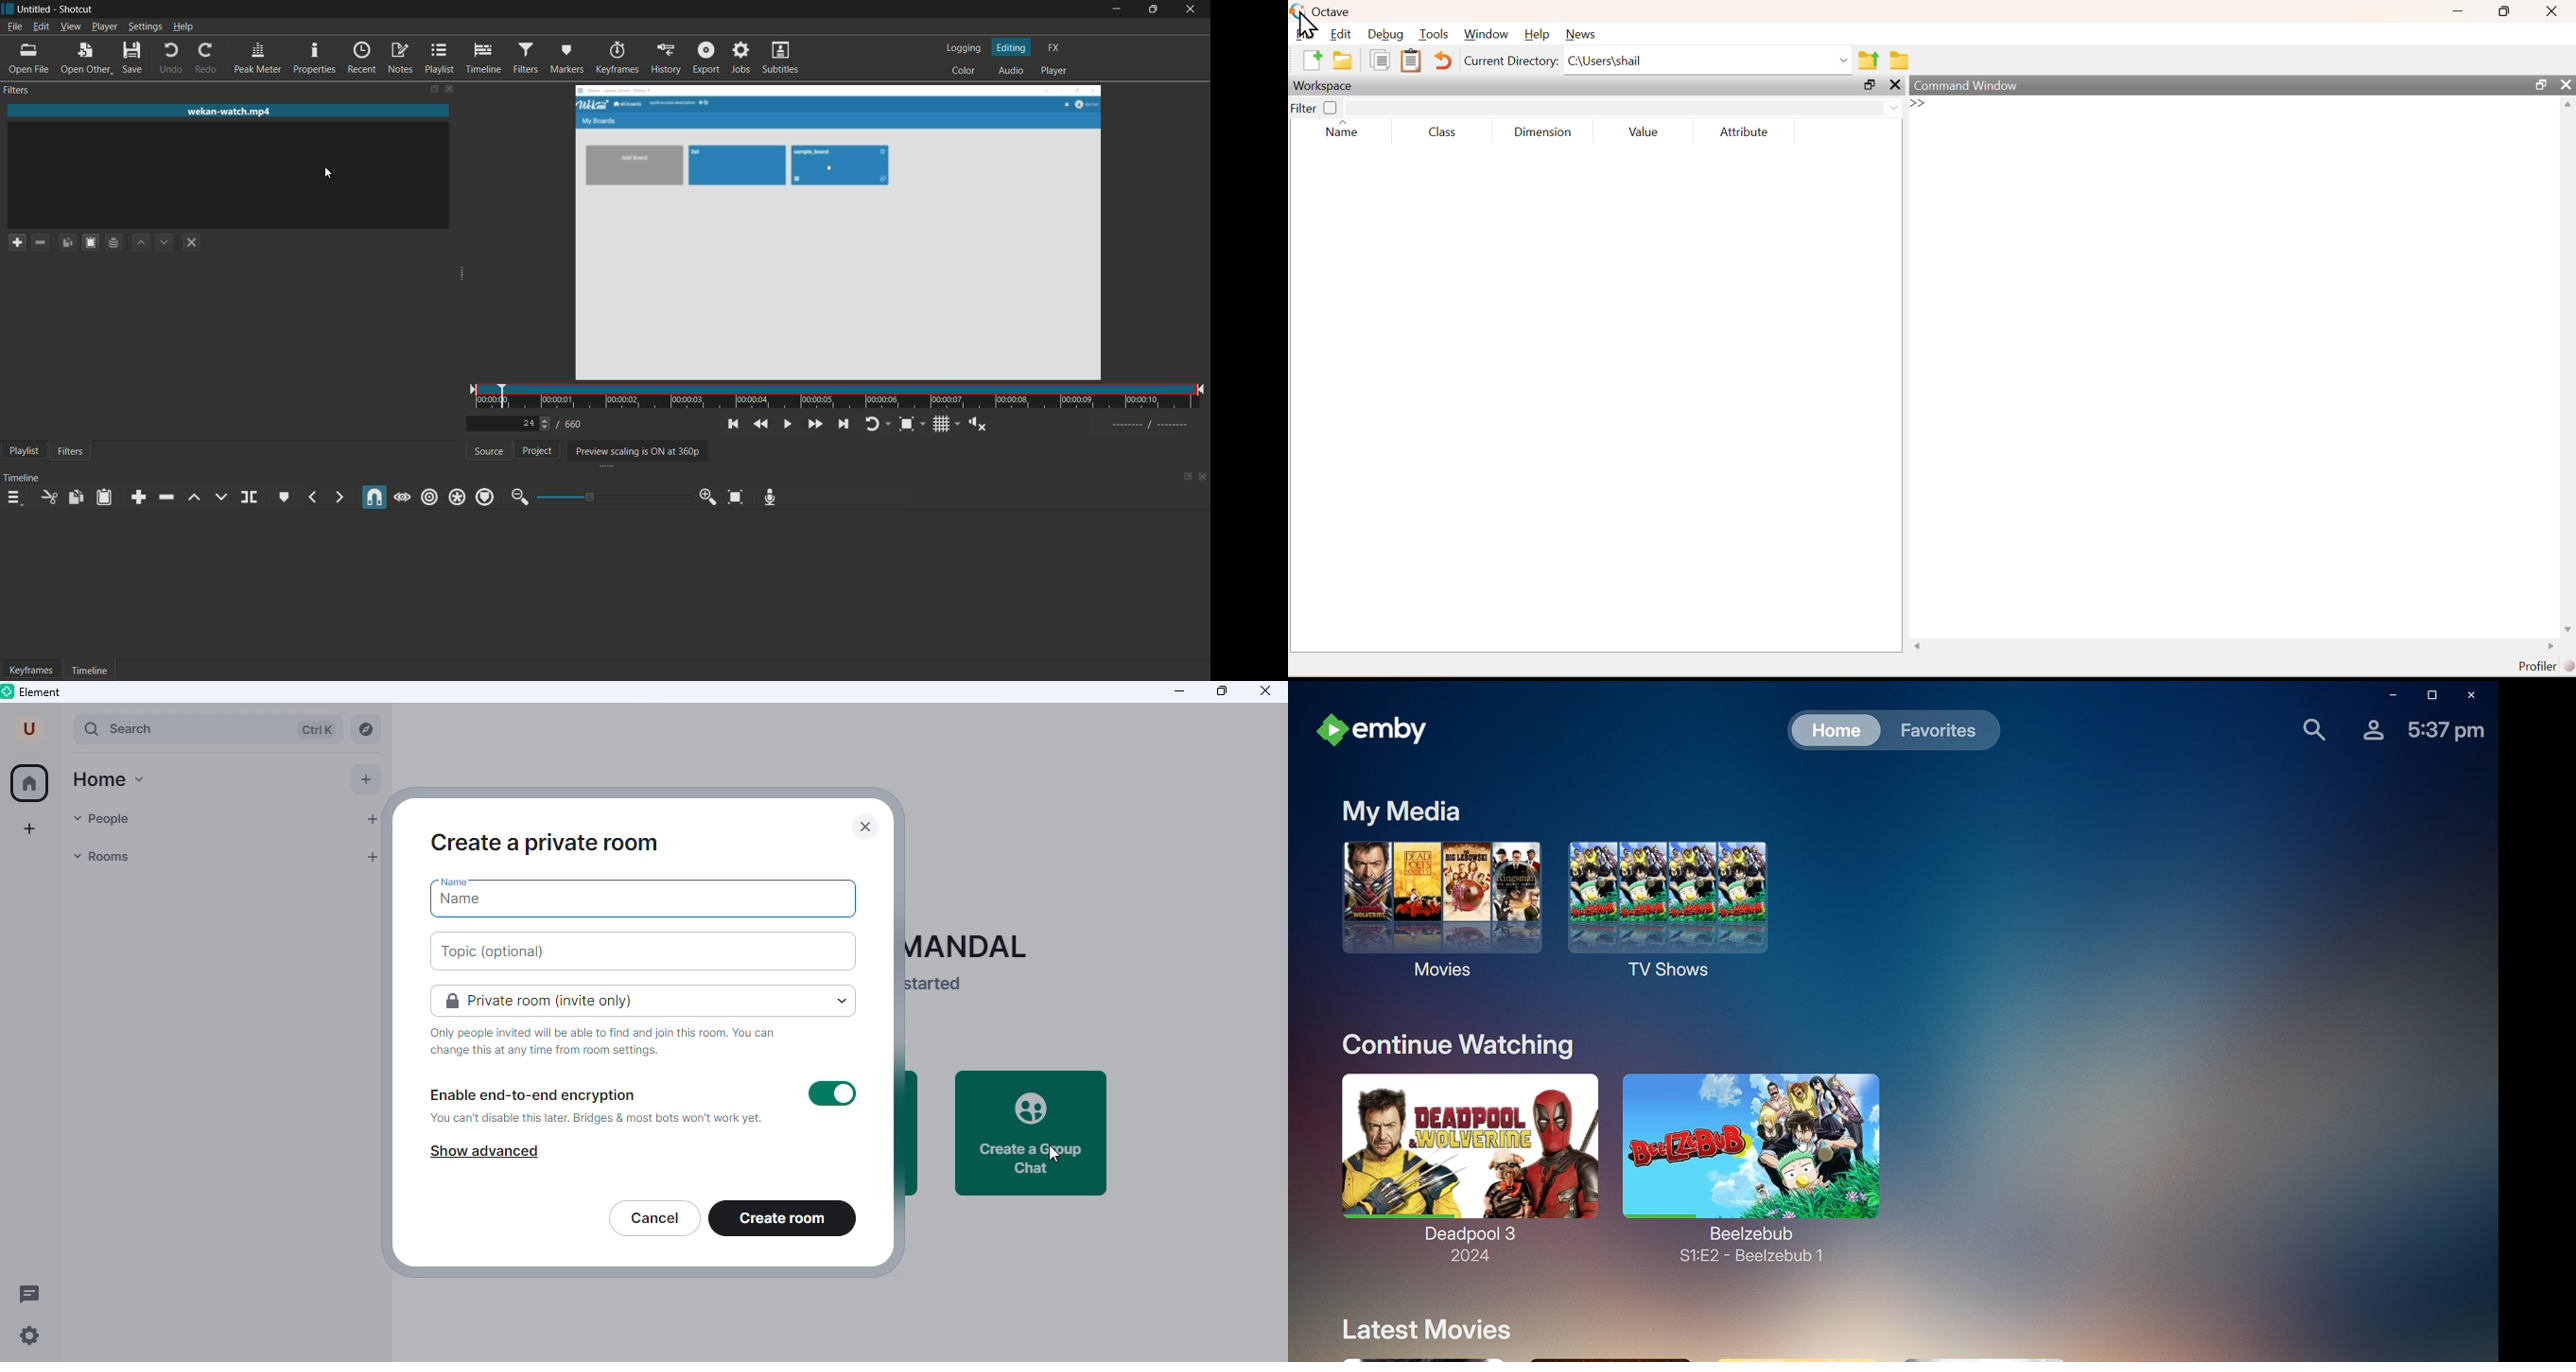 The width and height of the screenshot is (2576, 1372). Describe the element at coordinates (42, 26) in the screenshot. I see `edit menu` at that location.